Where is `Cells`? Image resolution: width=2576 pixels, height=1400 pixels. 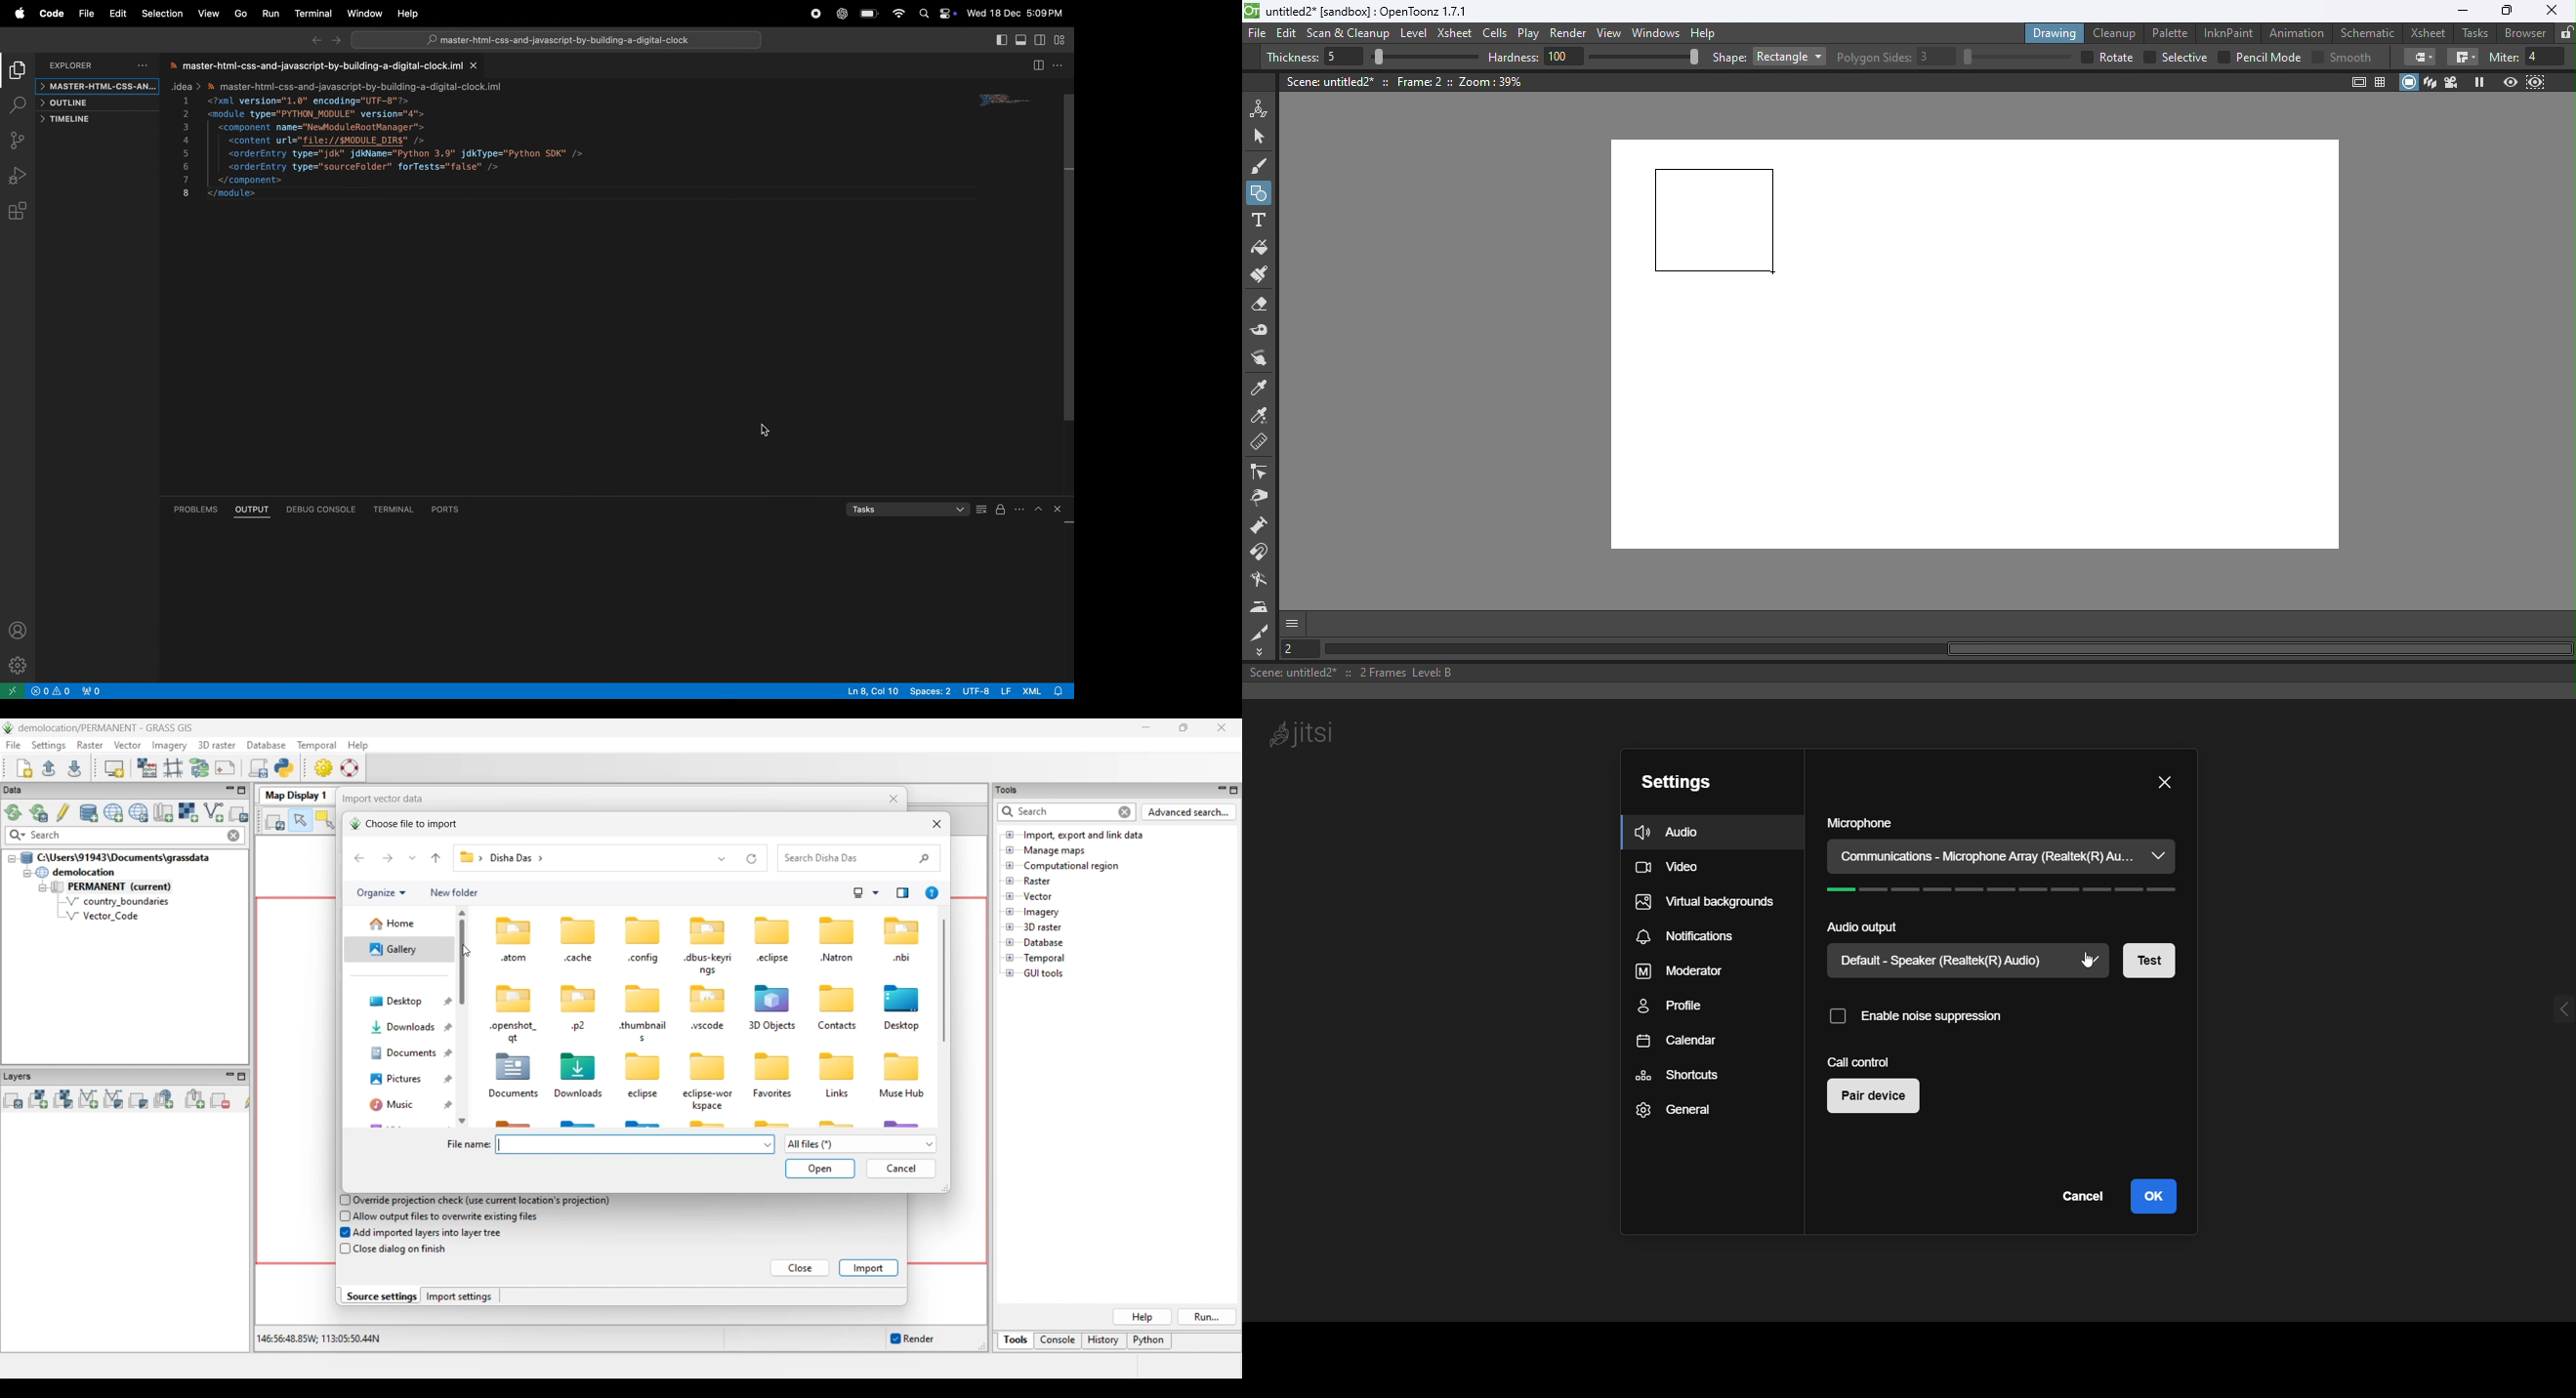
Cells is located at coordinates (1498, 34).